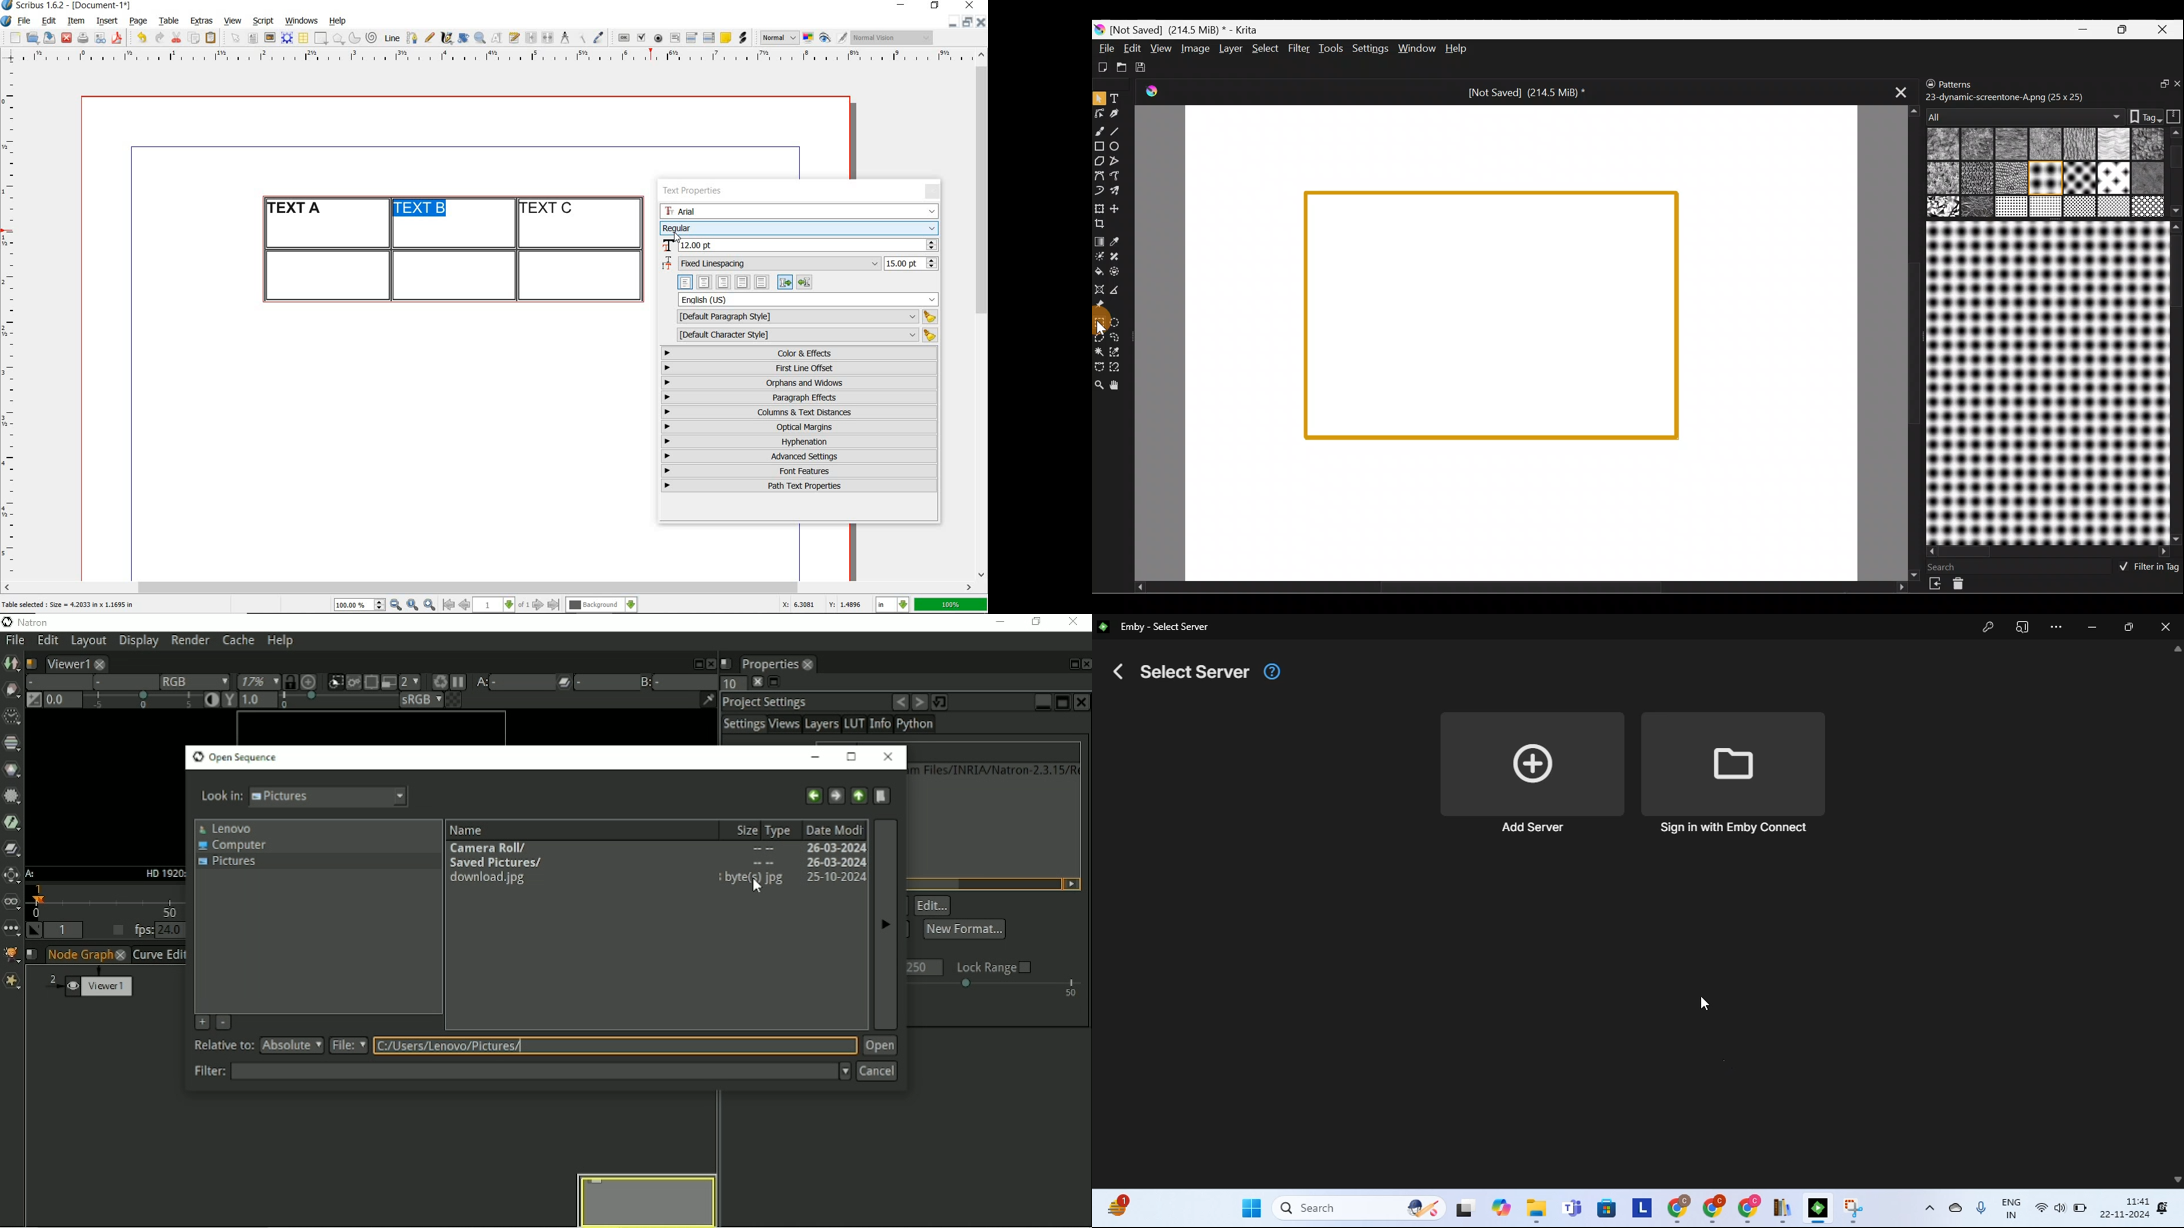 Image resolution: width=2184 pixels, height=1232 pixels. Describe the element at coordinates (514, 37) in the screenshot. I see `edit text with story editor` at that location.